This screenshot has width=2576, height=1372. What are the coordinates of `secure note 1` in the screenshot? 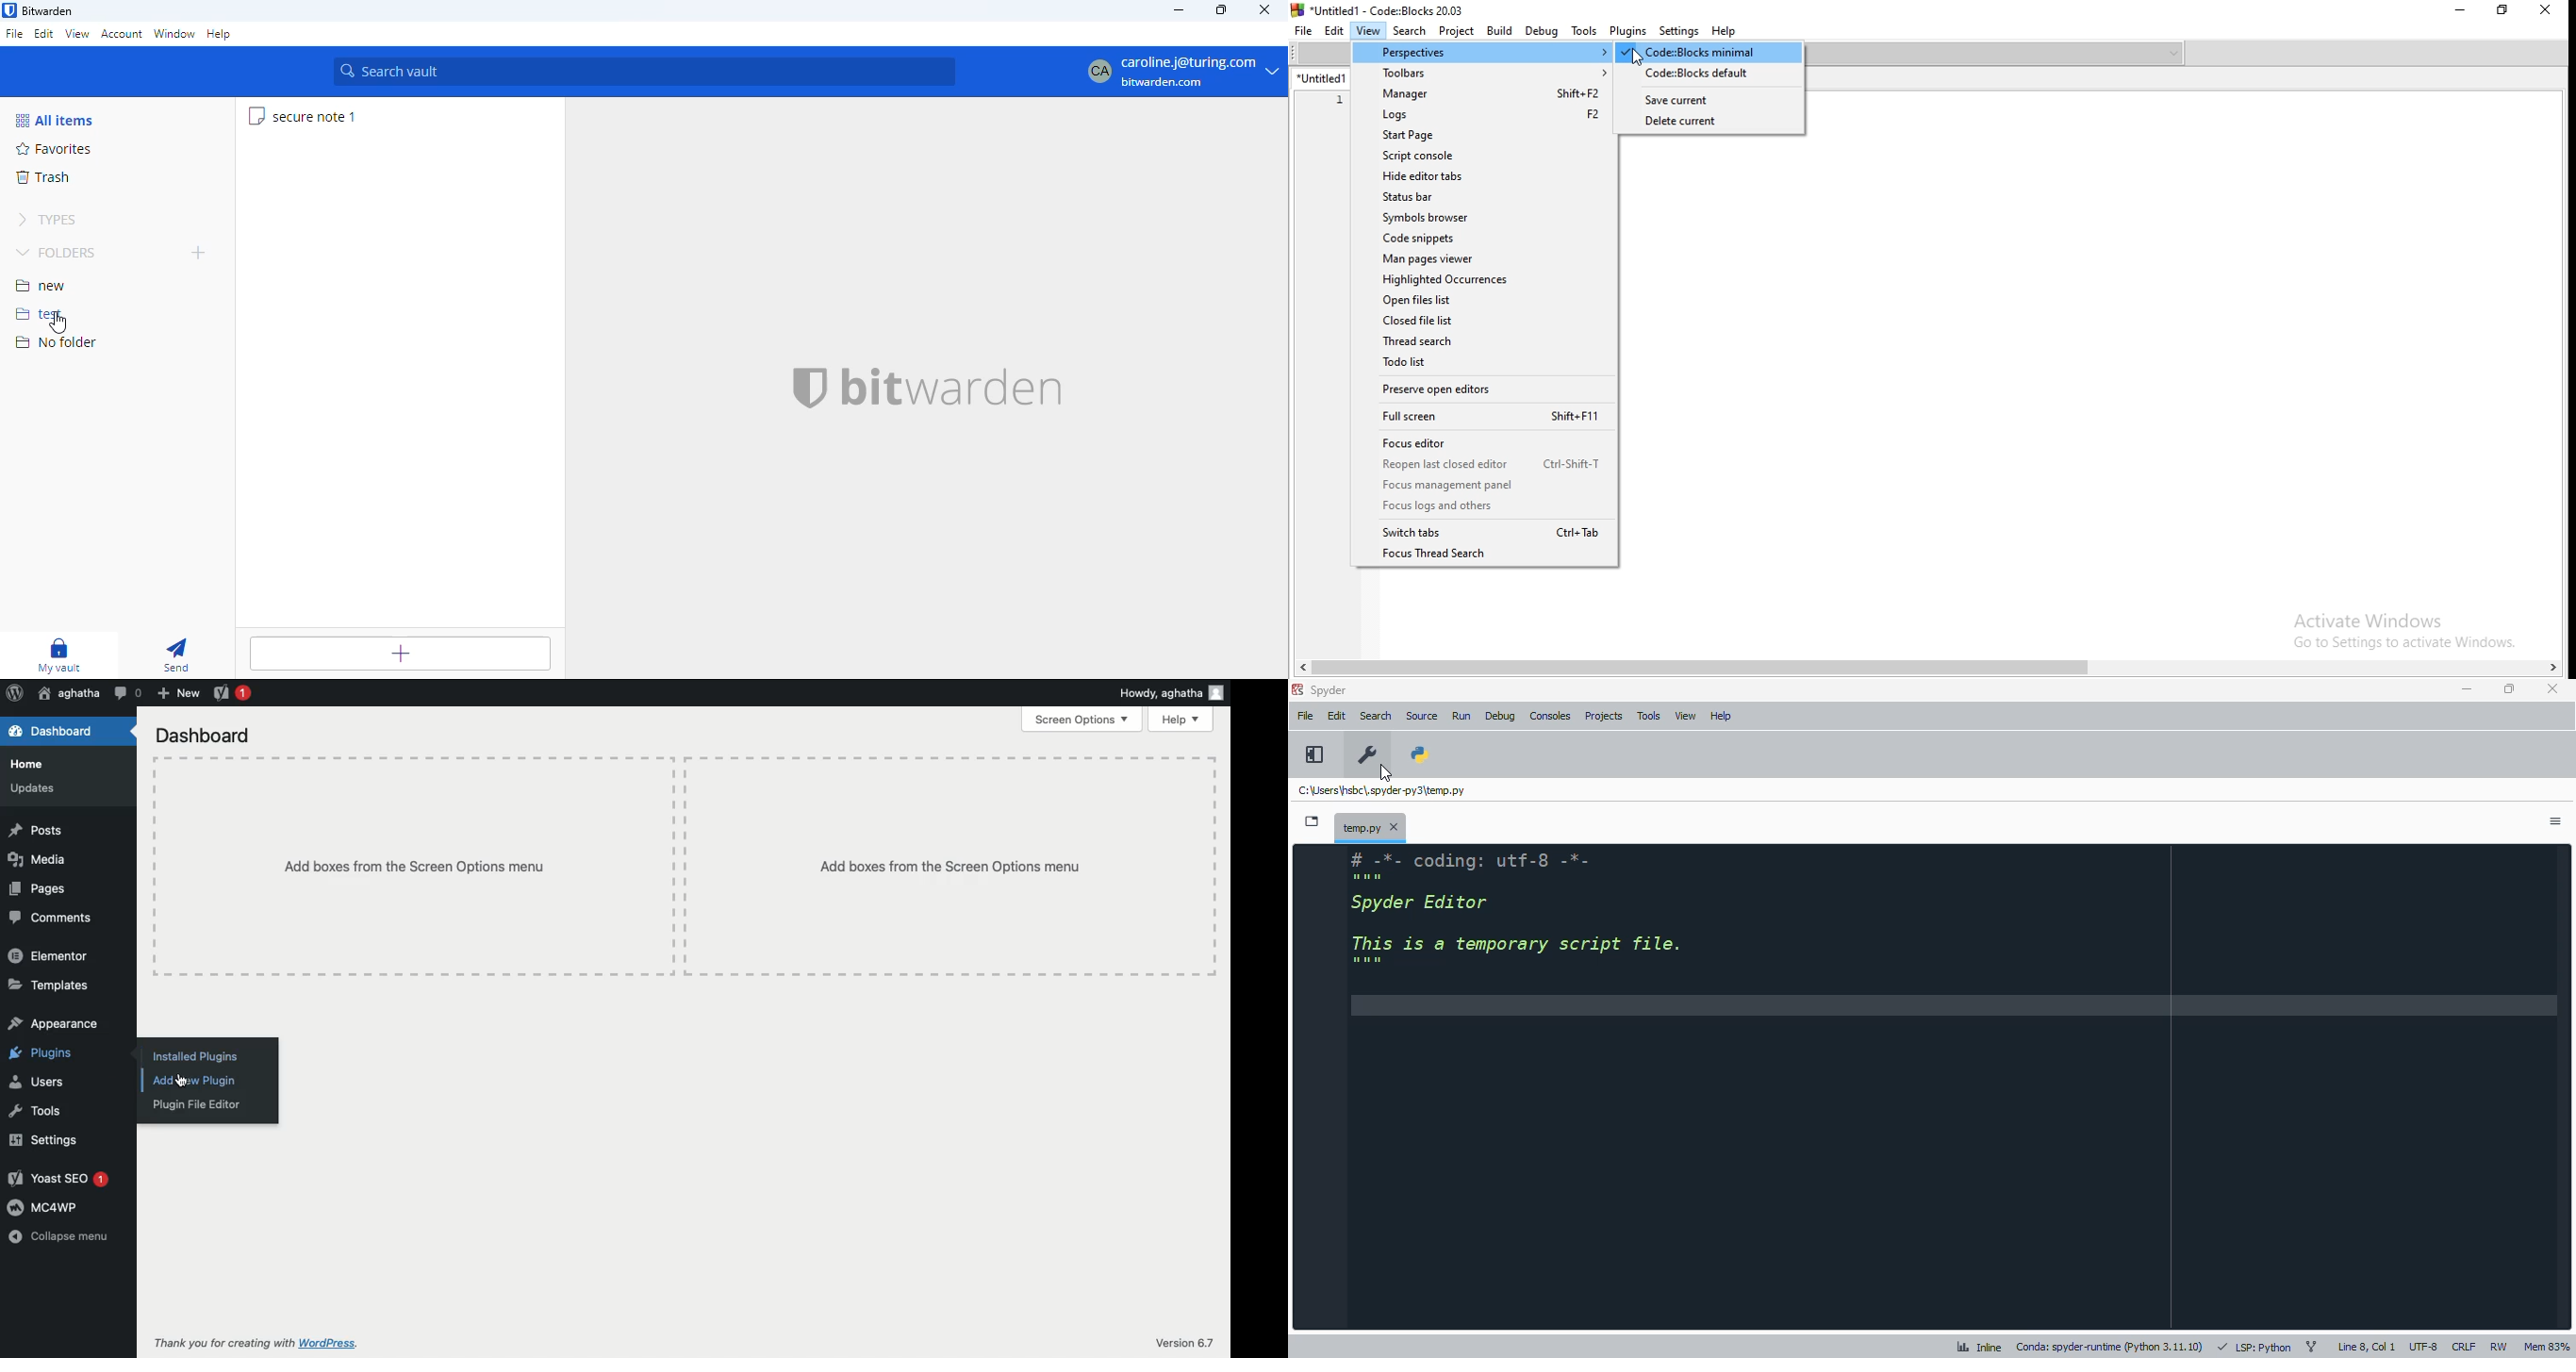 It's located at (305, 115).